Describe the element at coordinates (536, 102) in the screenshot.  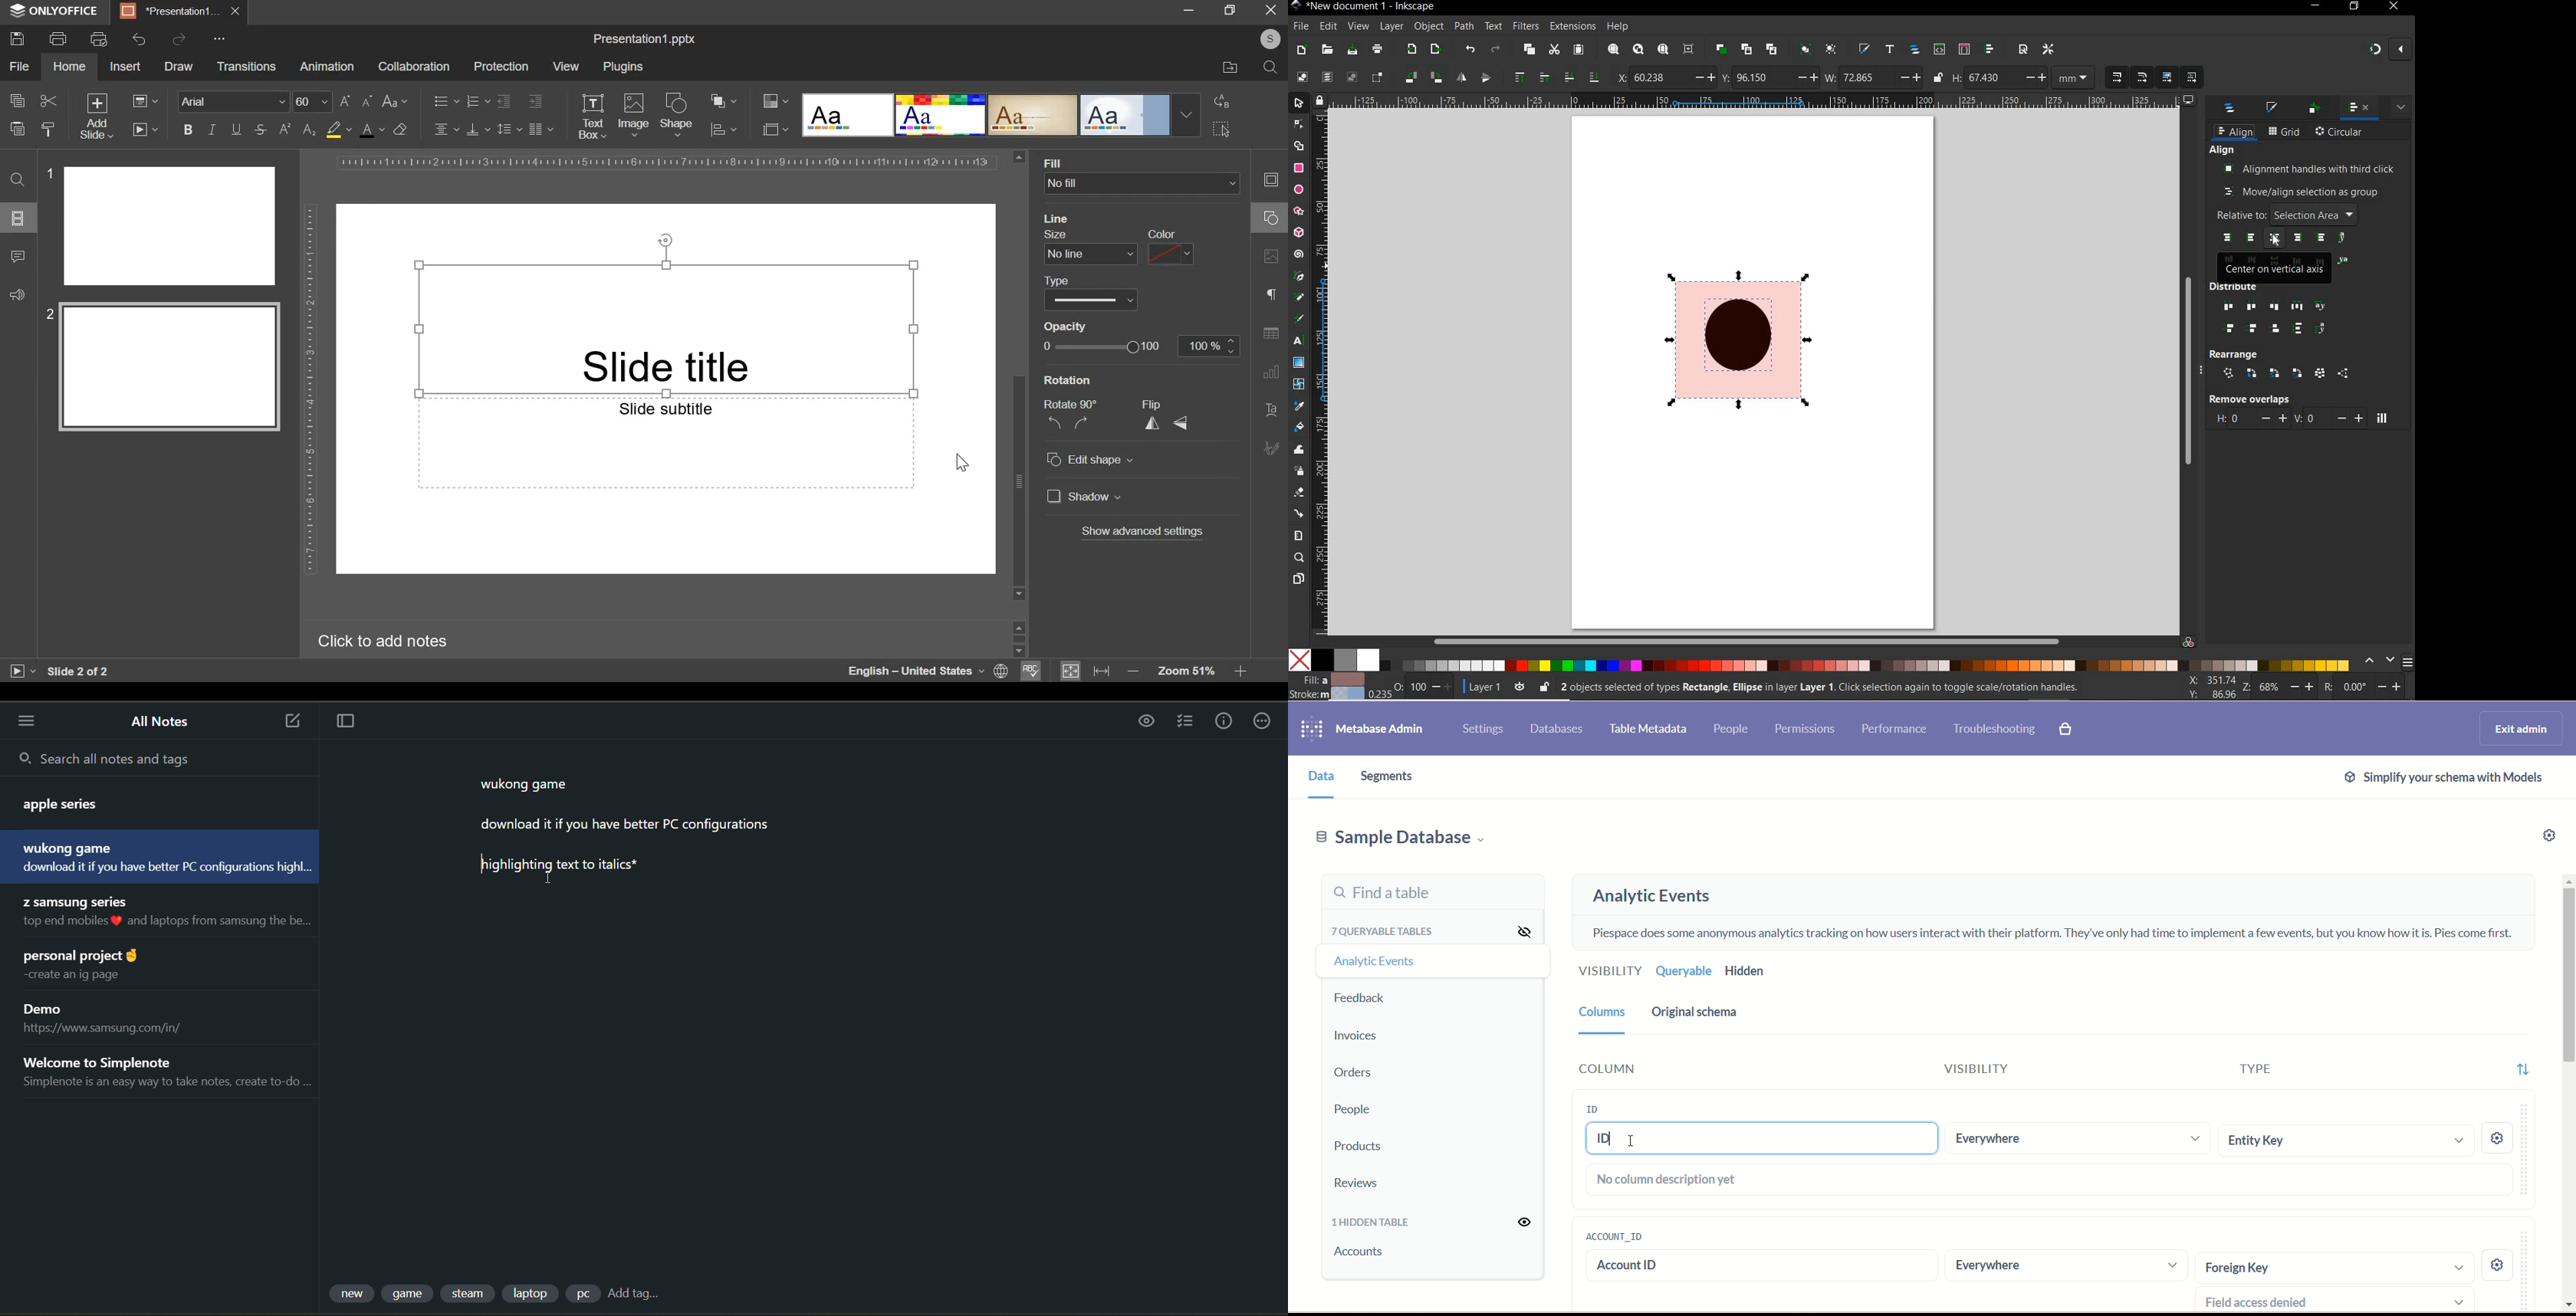
I see `increase indent` at that location.